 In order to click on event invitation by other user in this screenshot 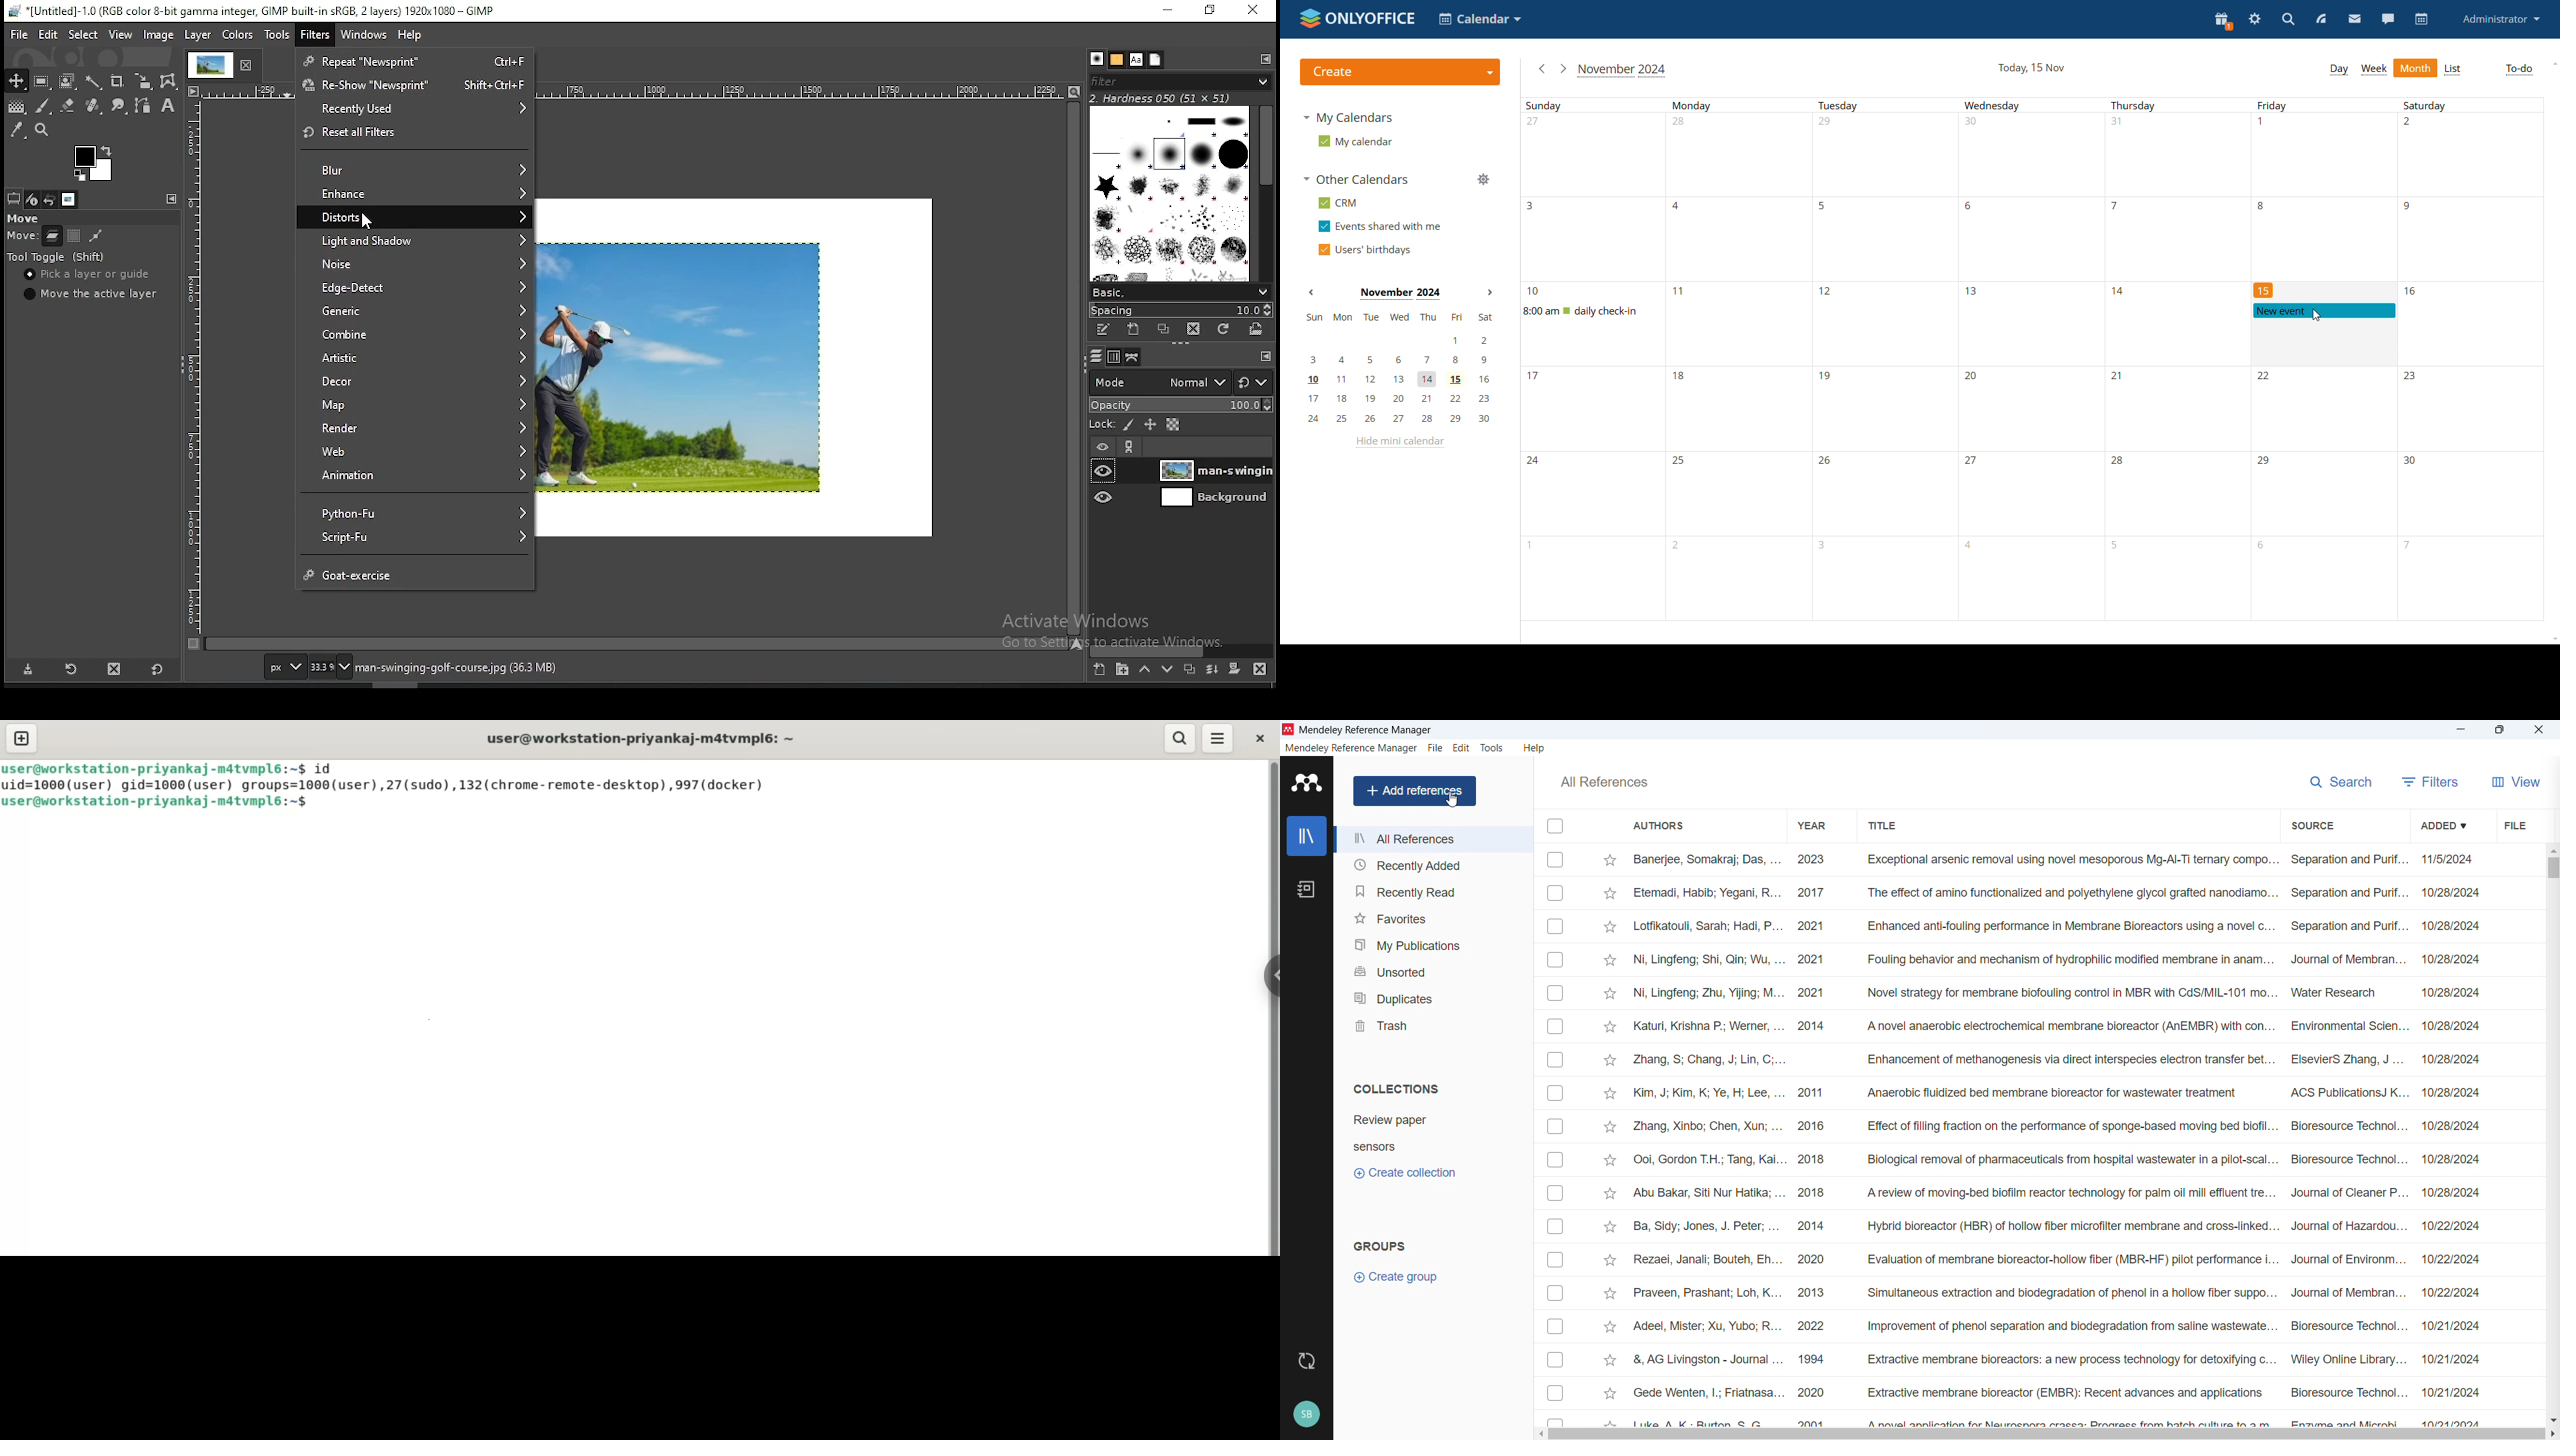, I will do `click(2323, 311)`.